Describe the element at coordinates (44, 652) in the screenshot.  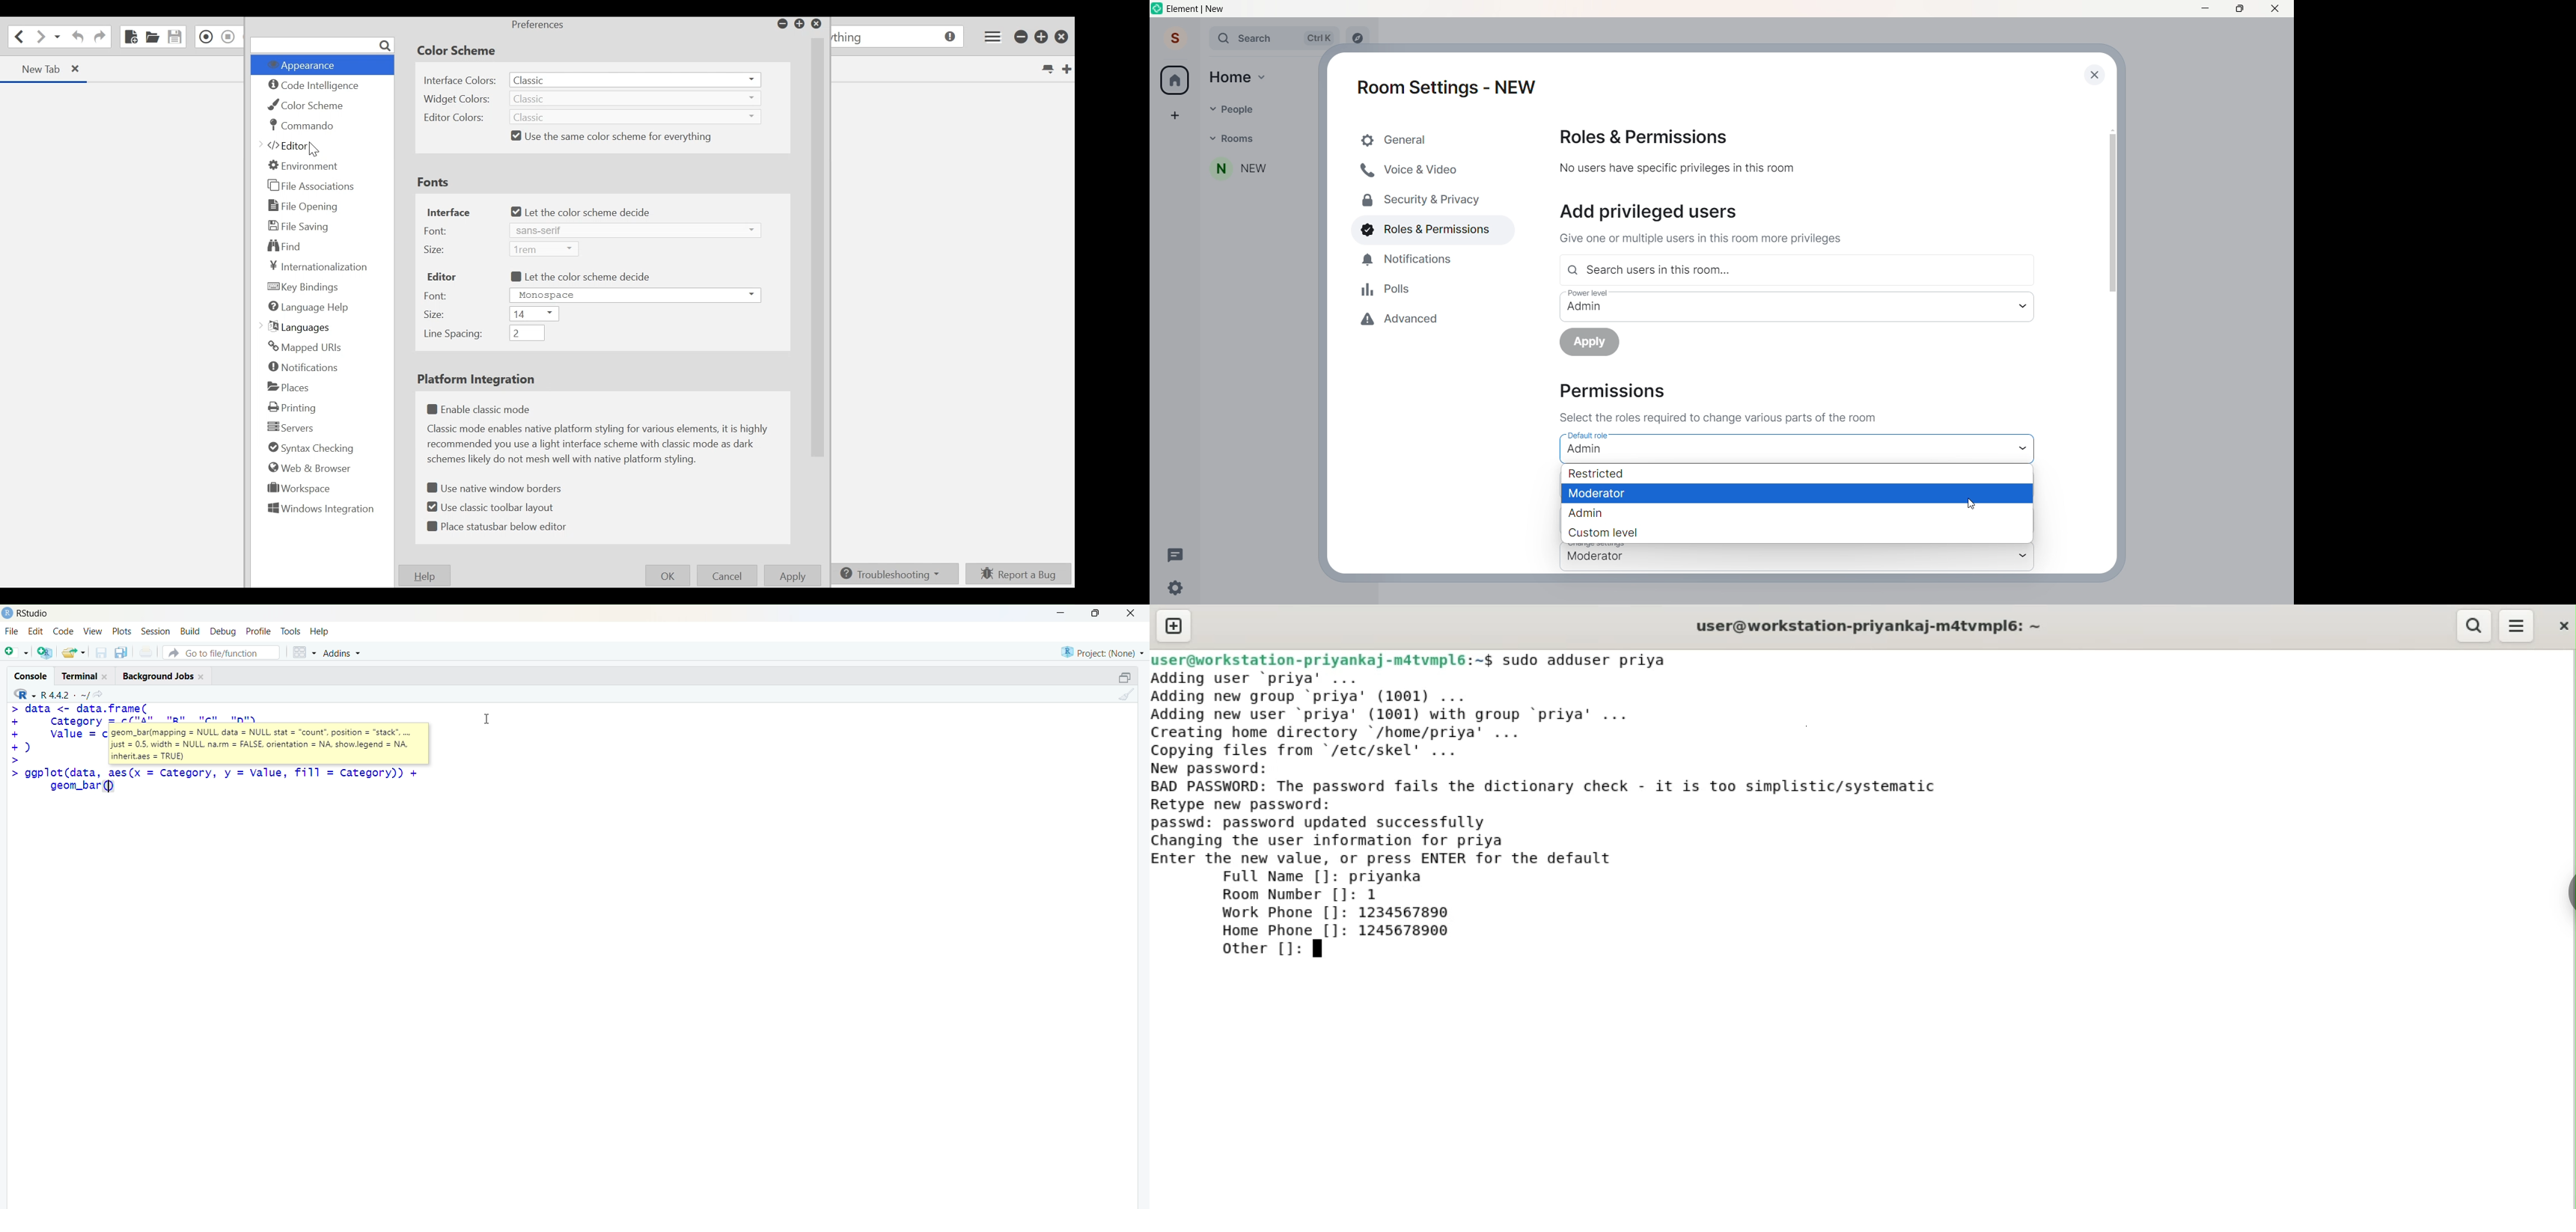
I see `create a project` at that location.